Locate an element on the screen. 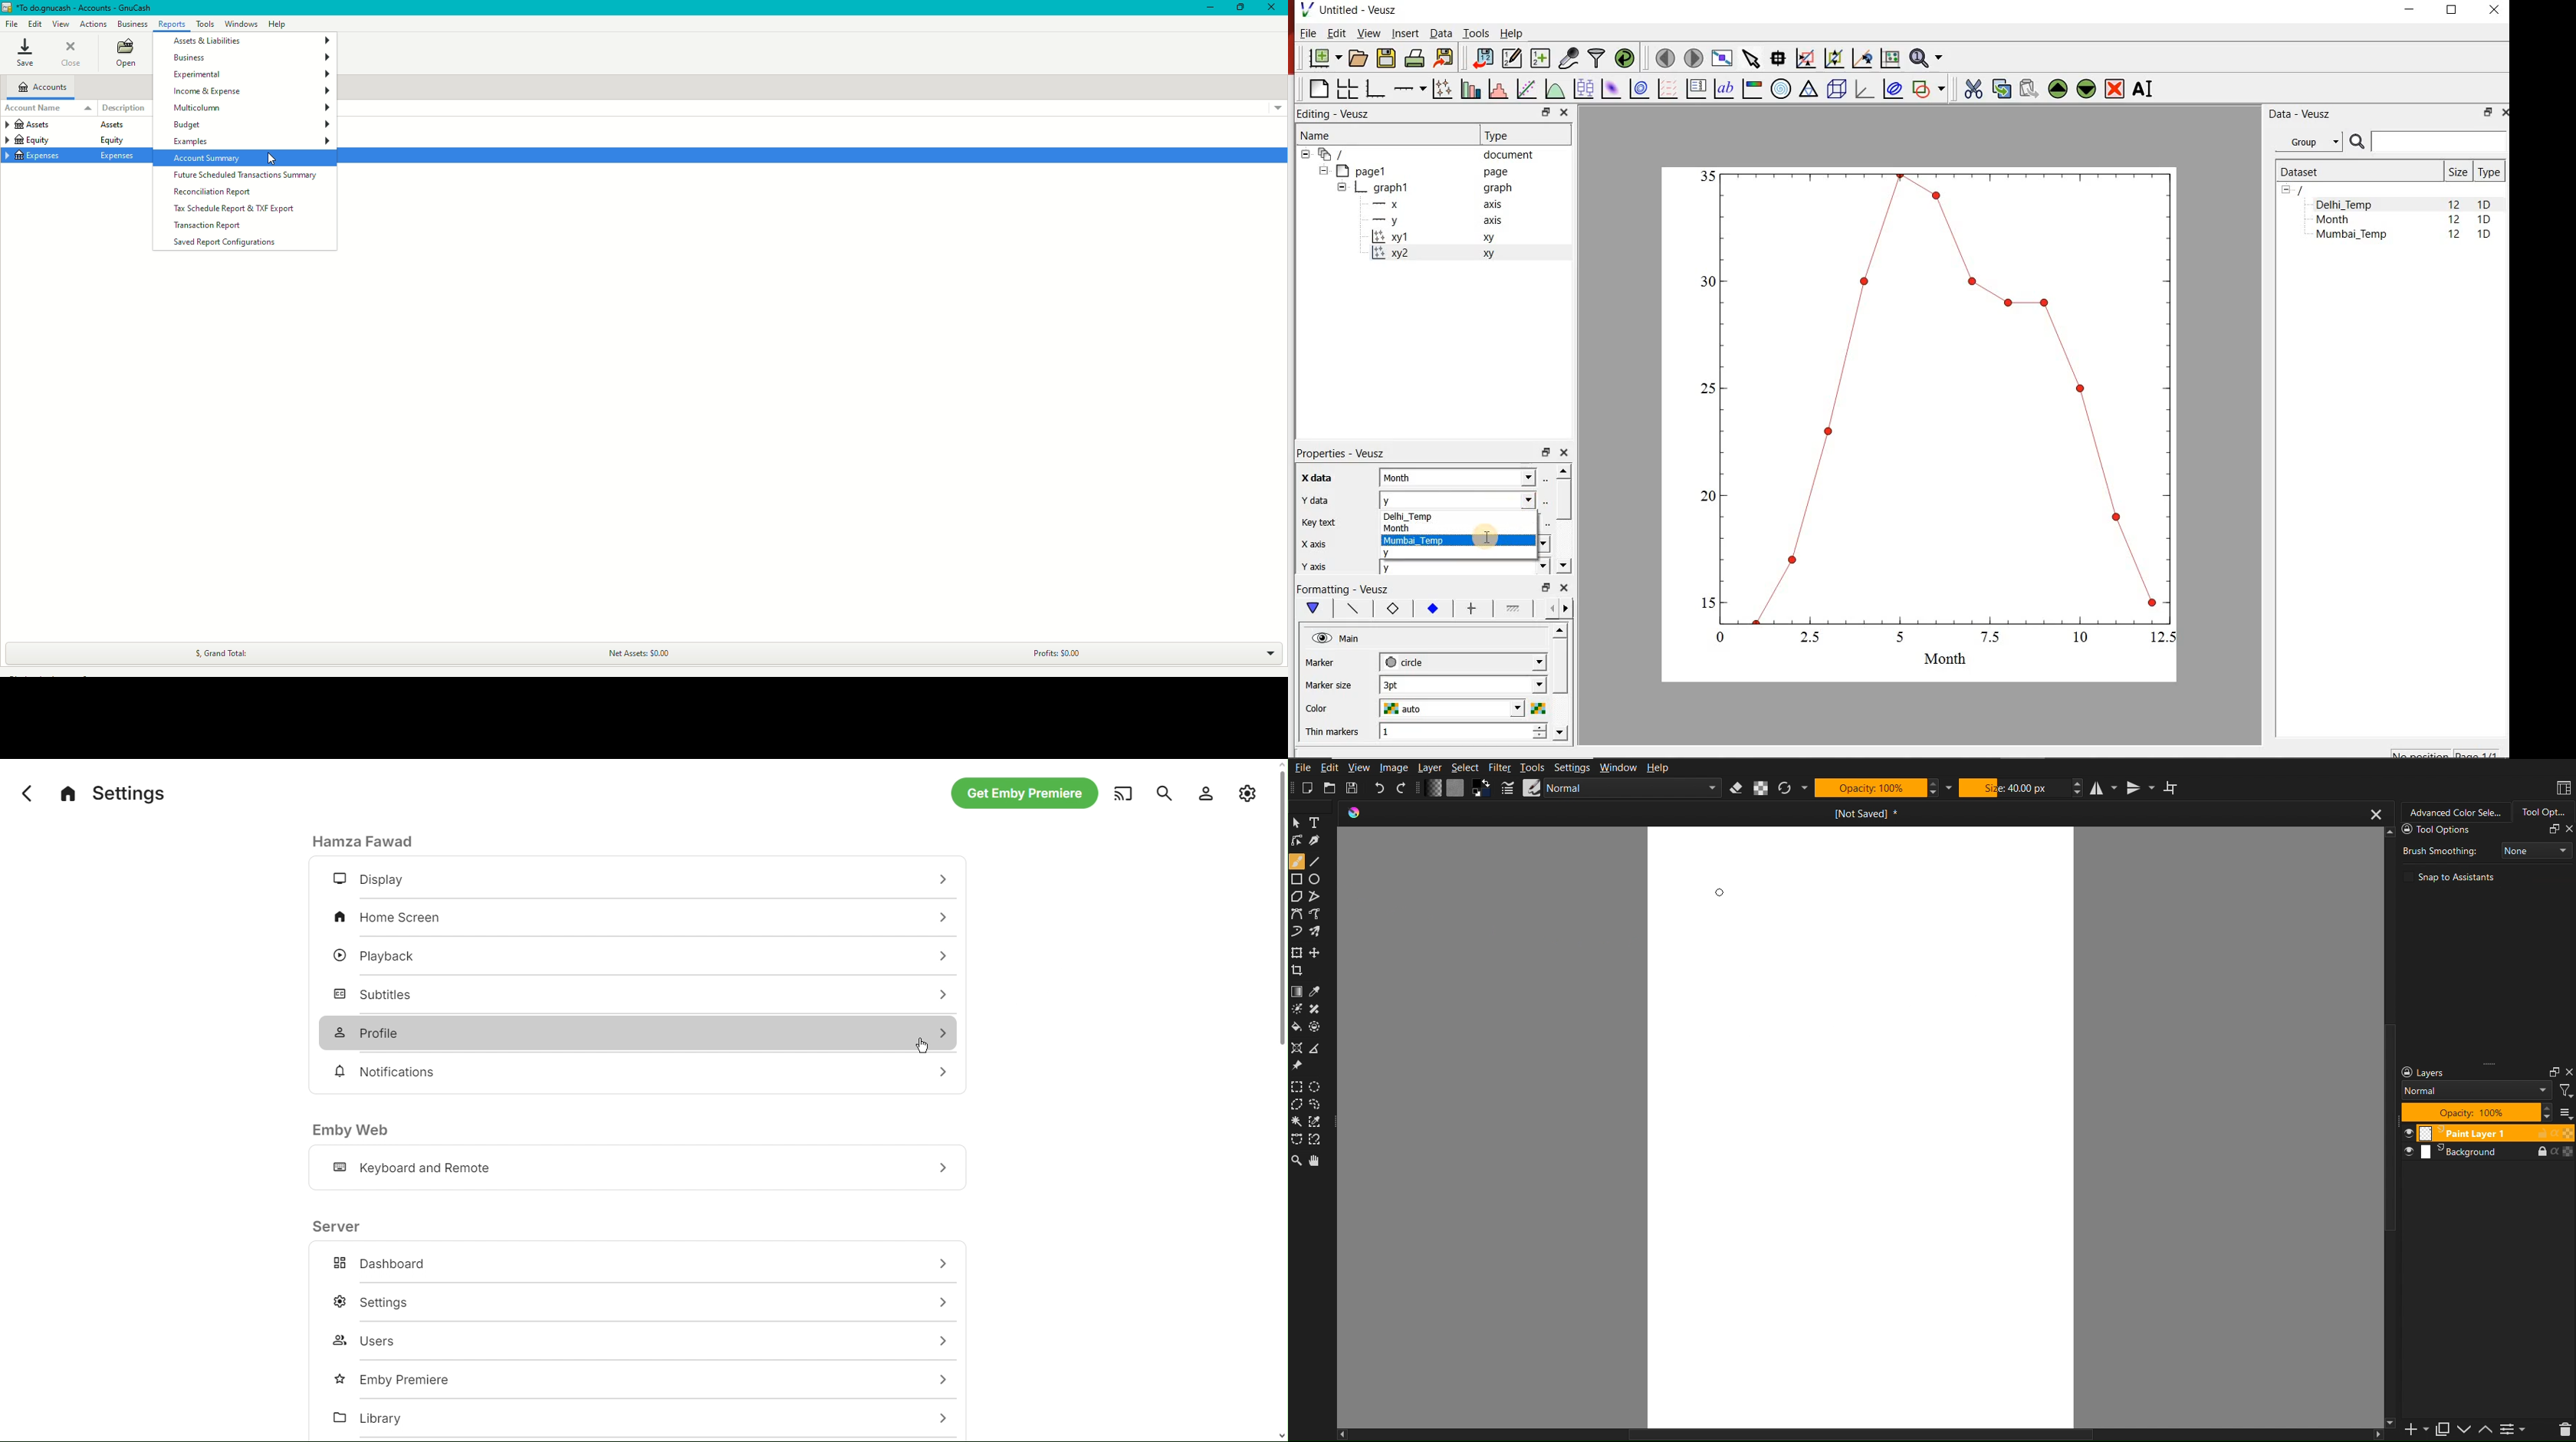 The height and width of the screenshot is (1456, 2576). Reports is located at coordinates (172, 25).